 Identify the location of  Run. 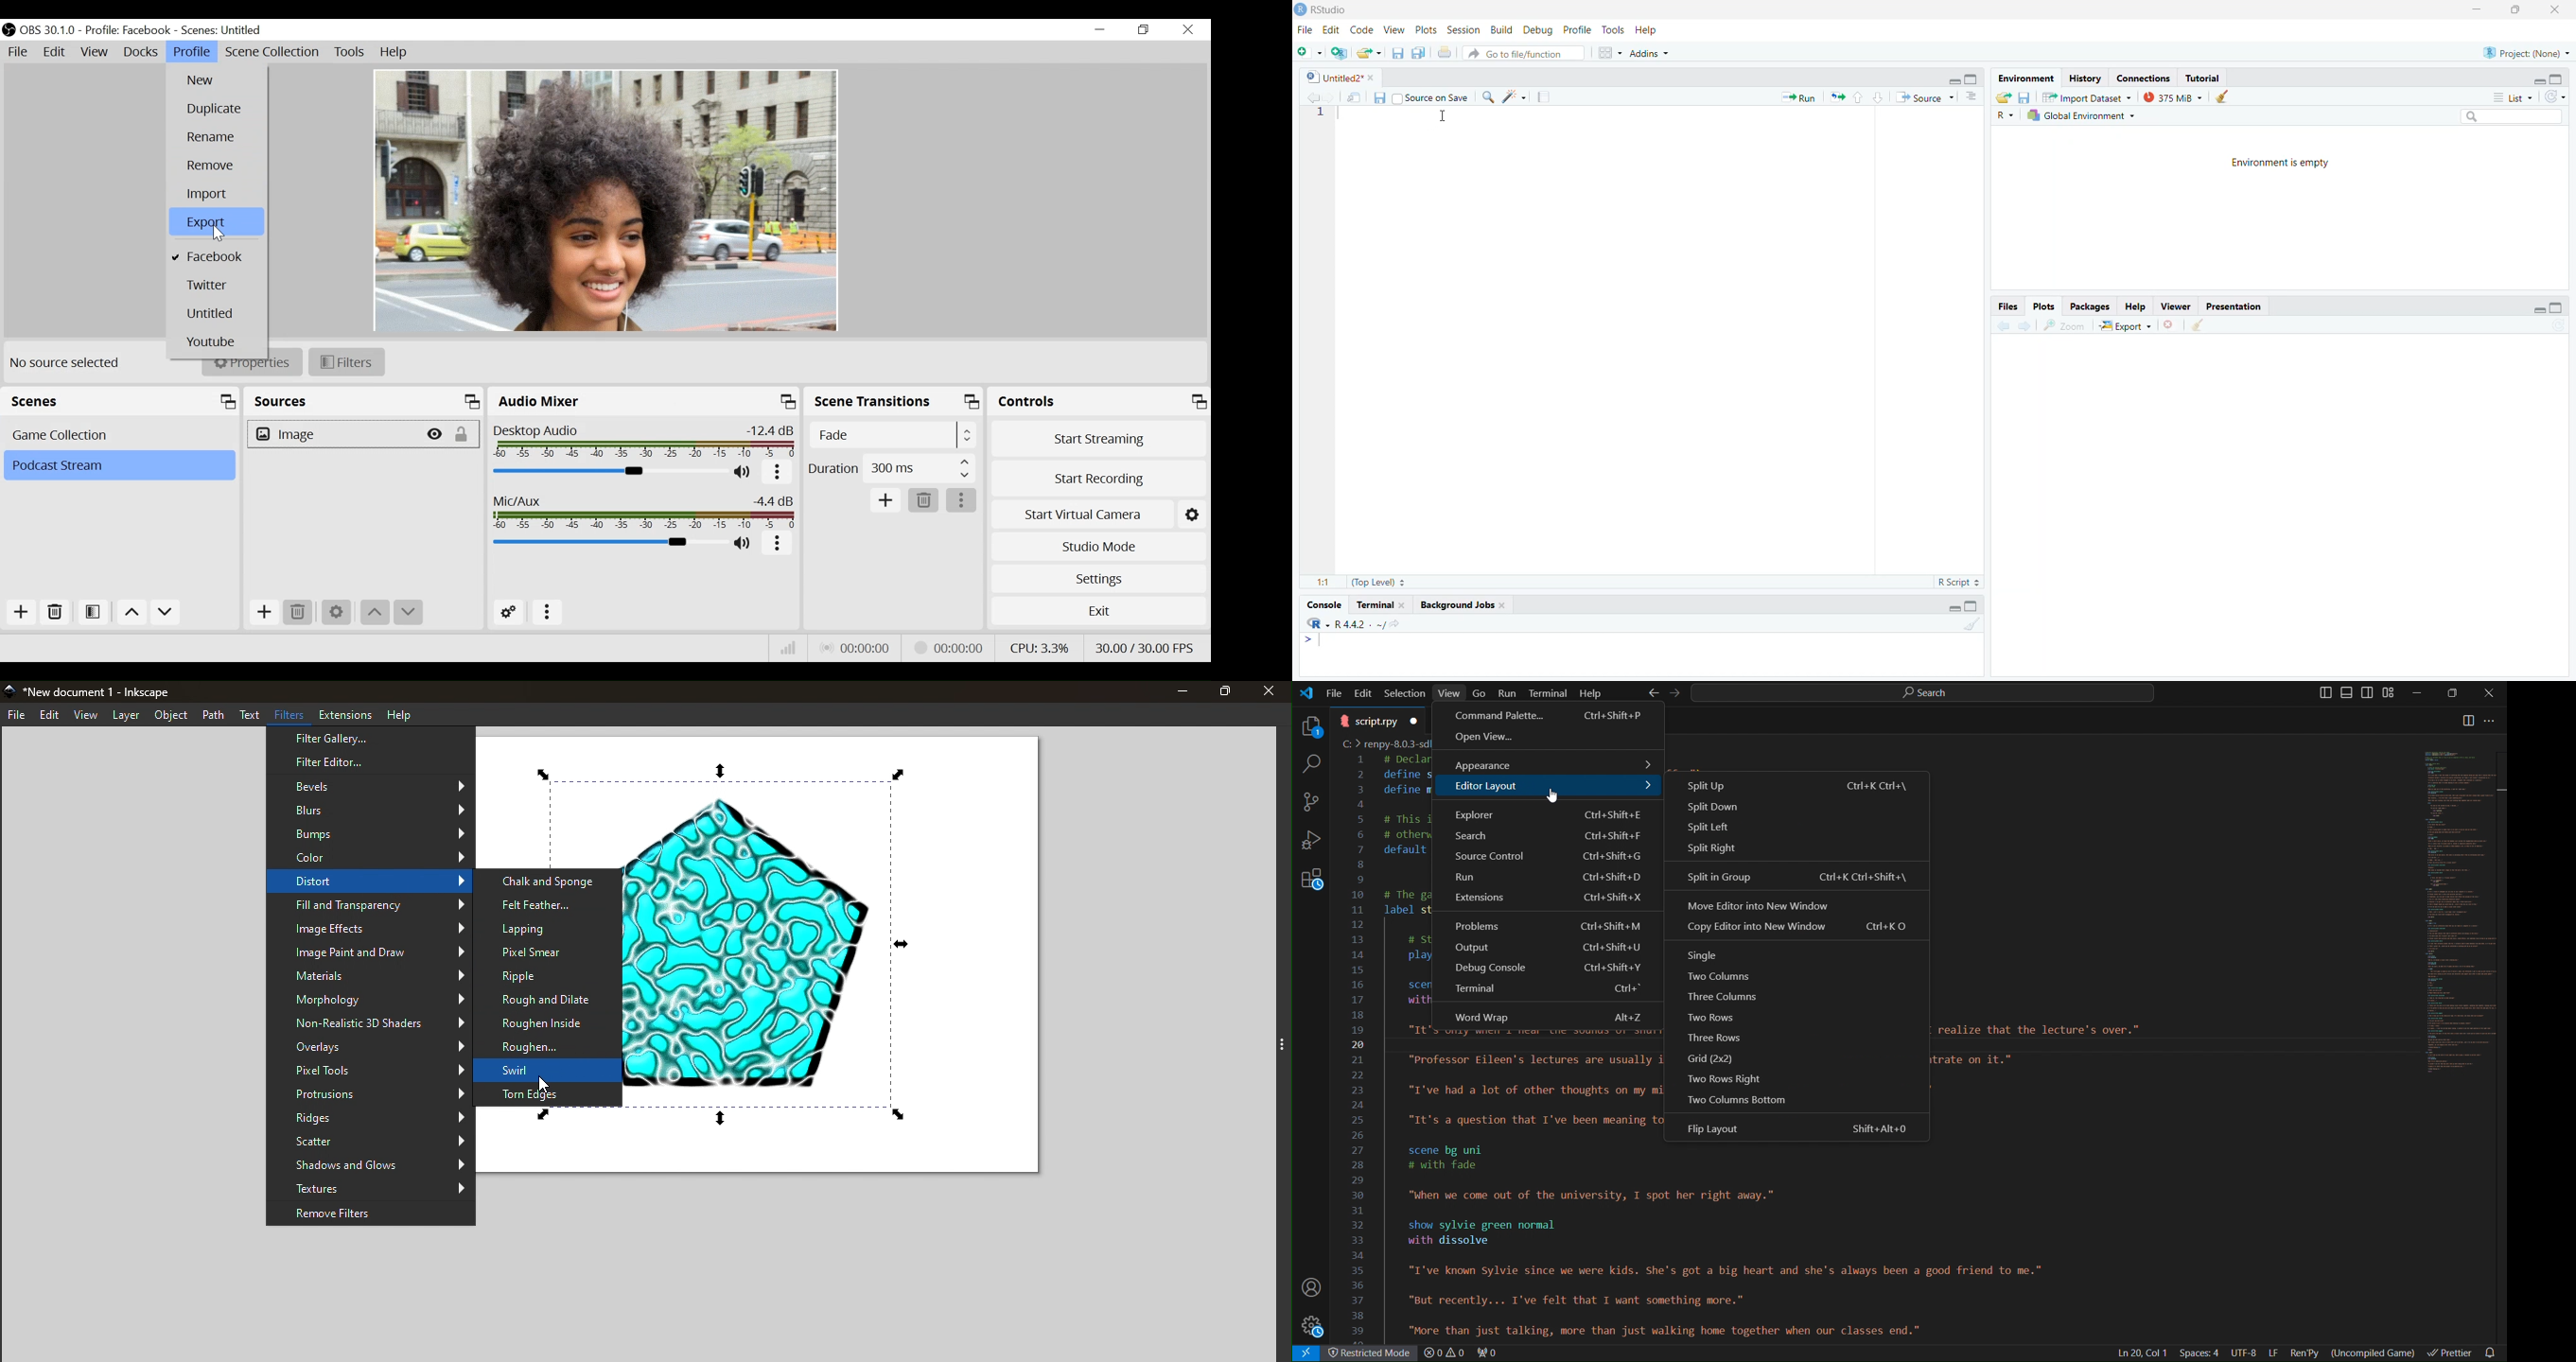
(1799, 99).